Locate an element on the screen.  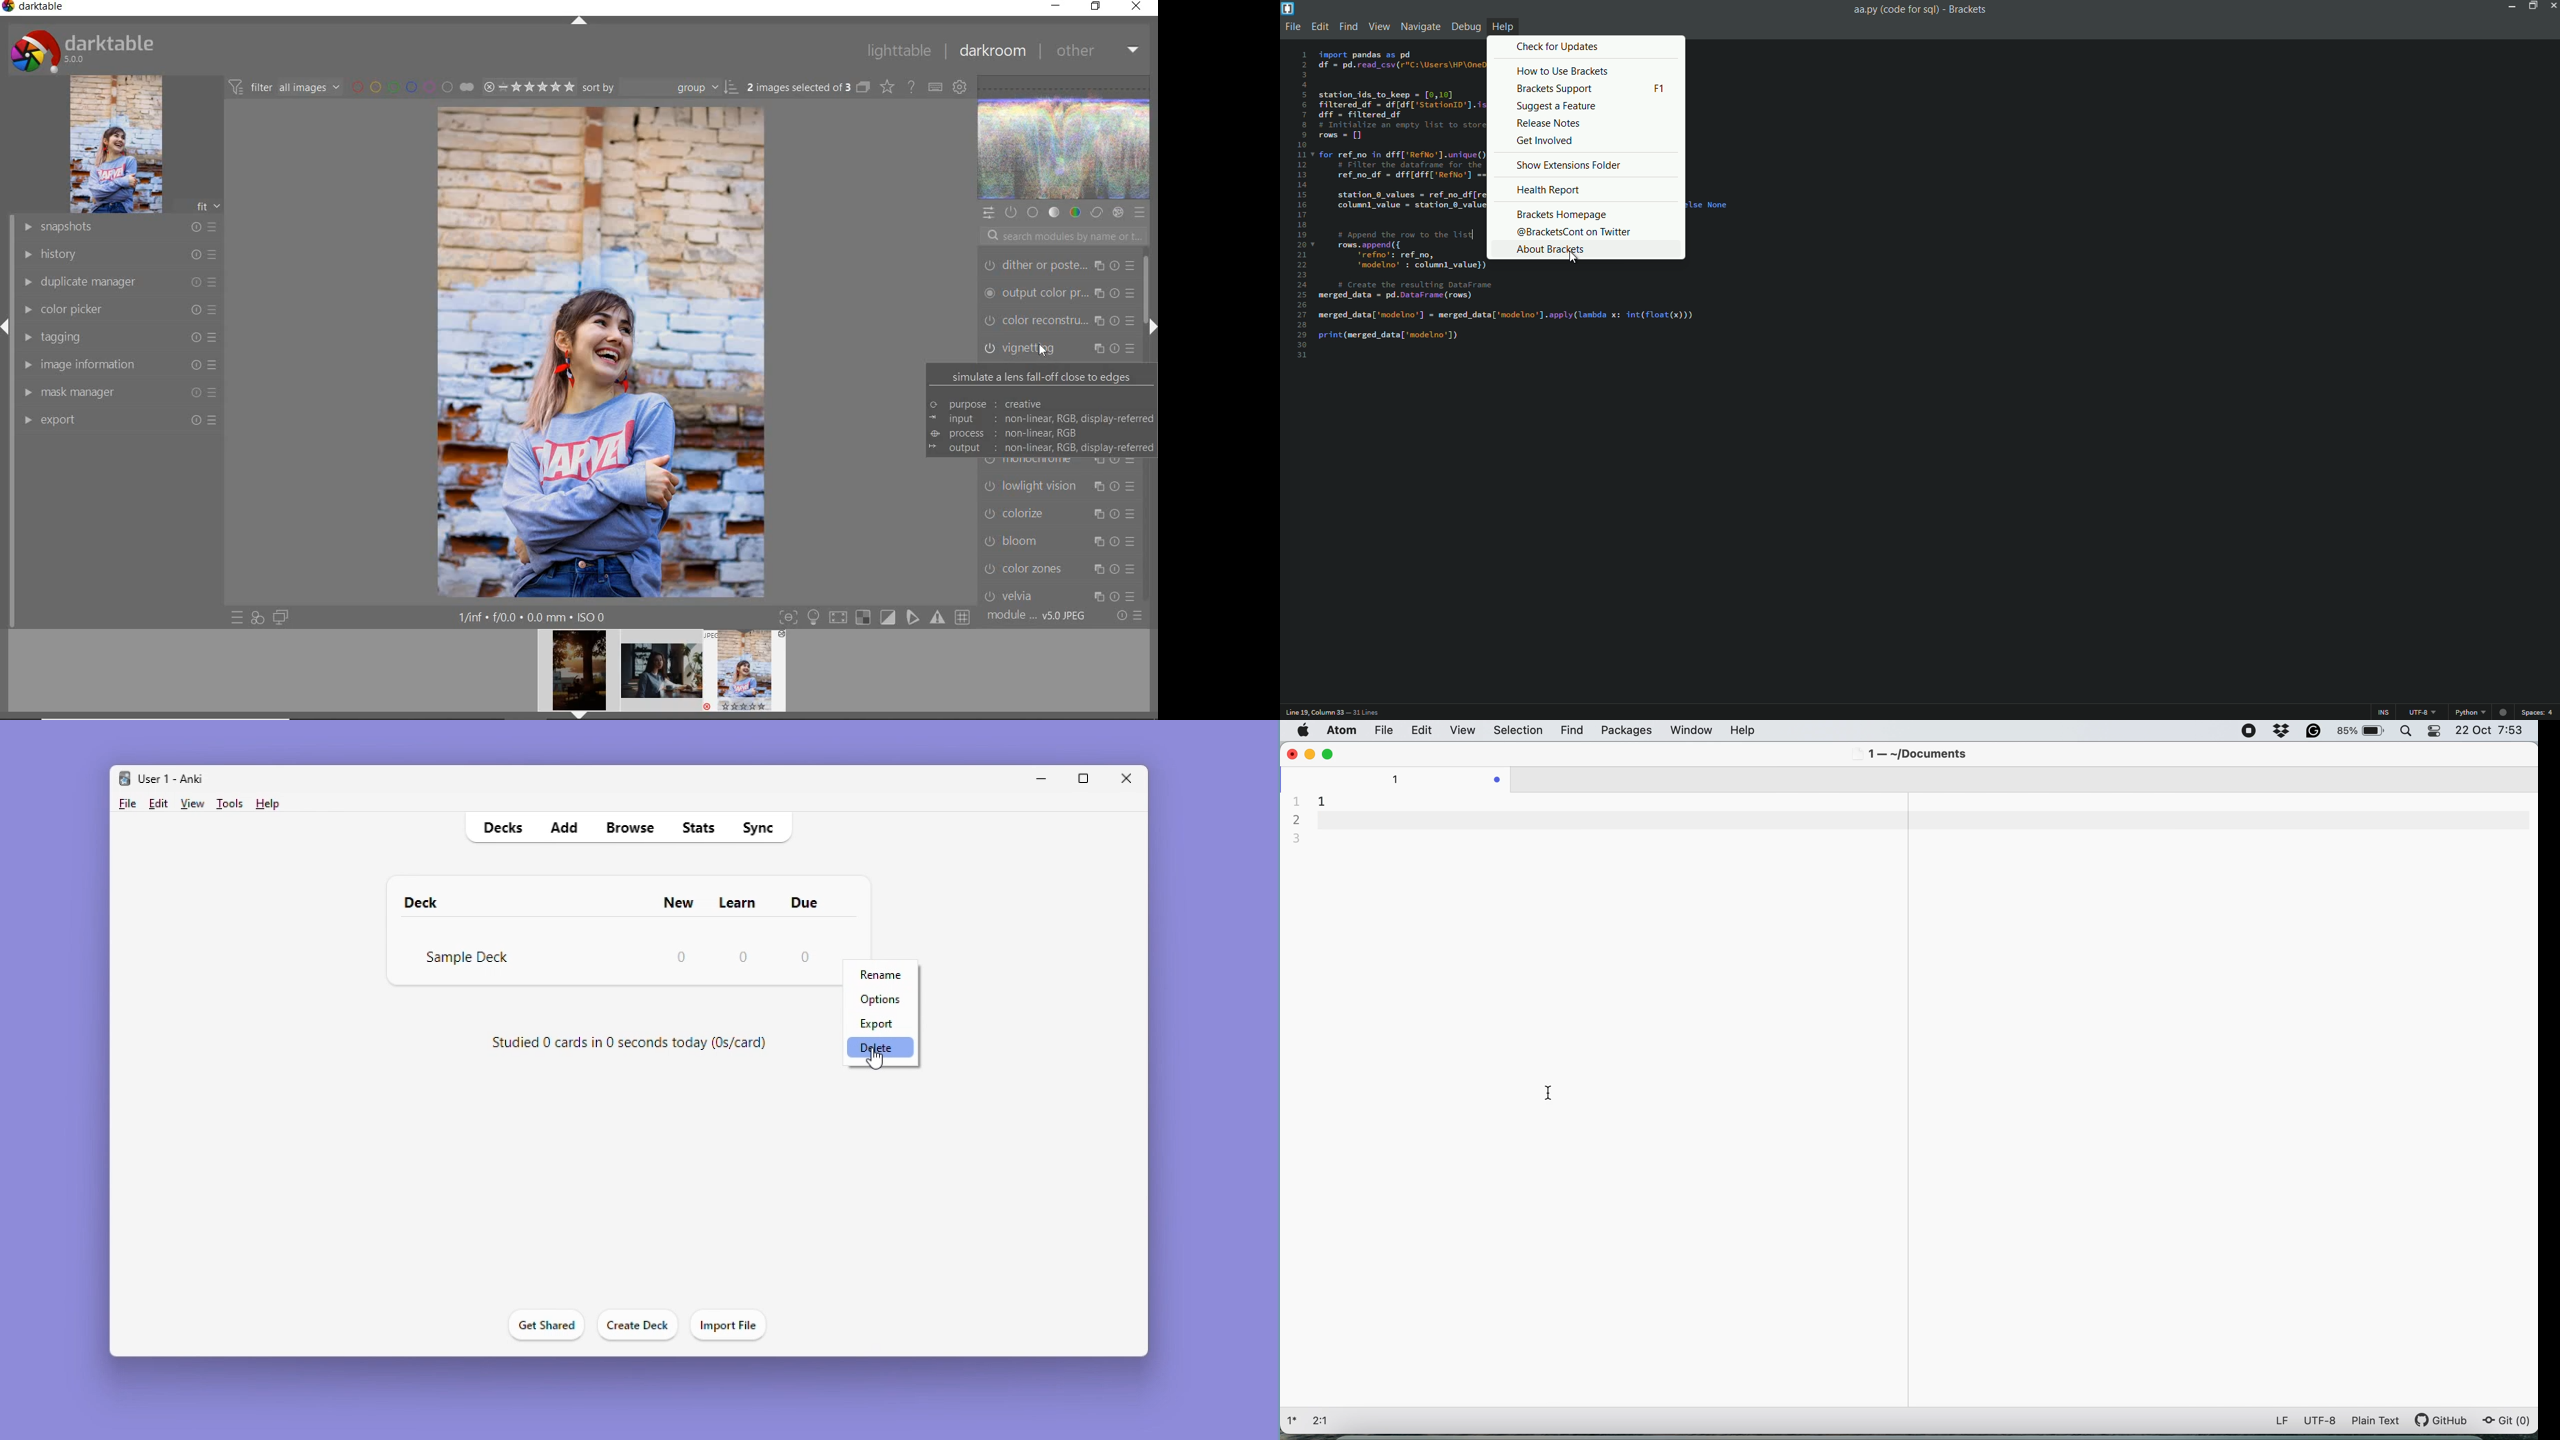
help menu is located at coordinates (1502, 27).